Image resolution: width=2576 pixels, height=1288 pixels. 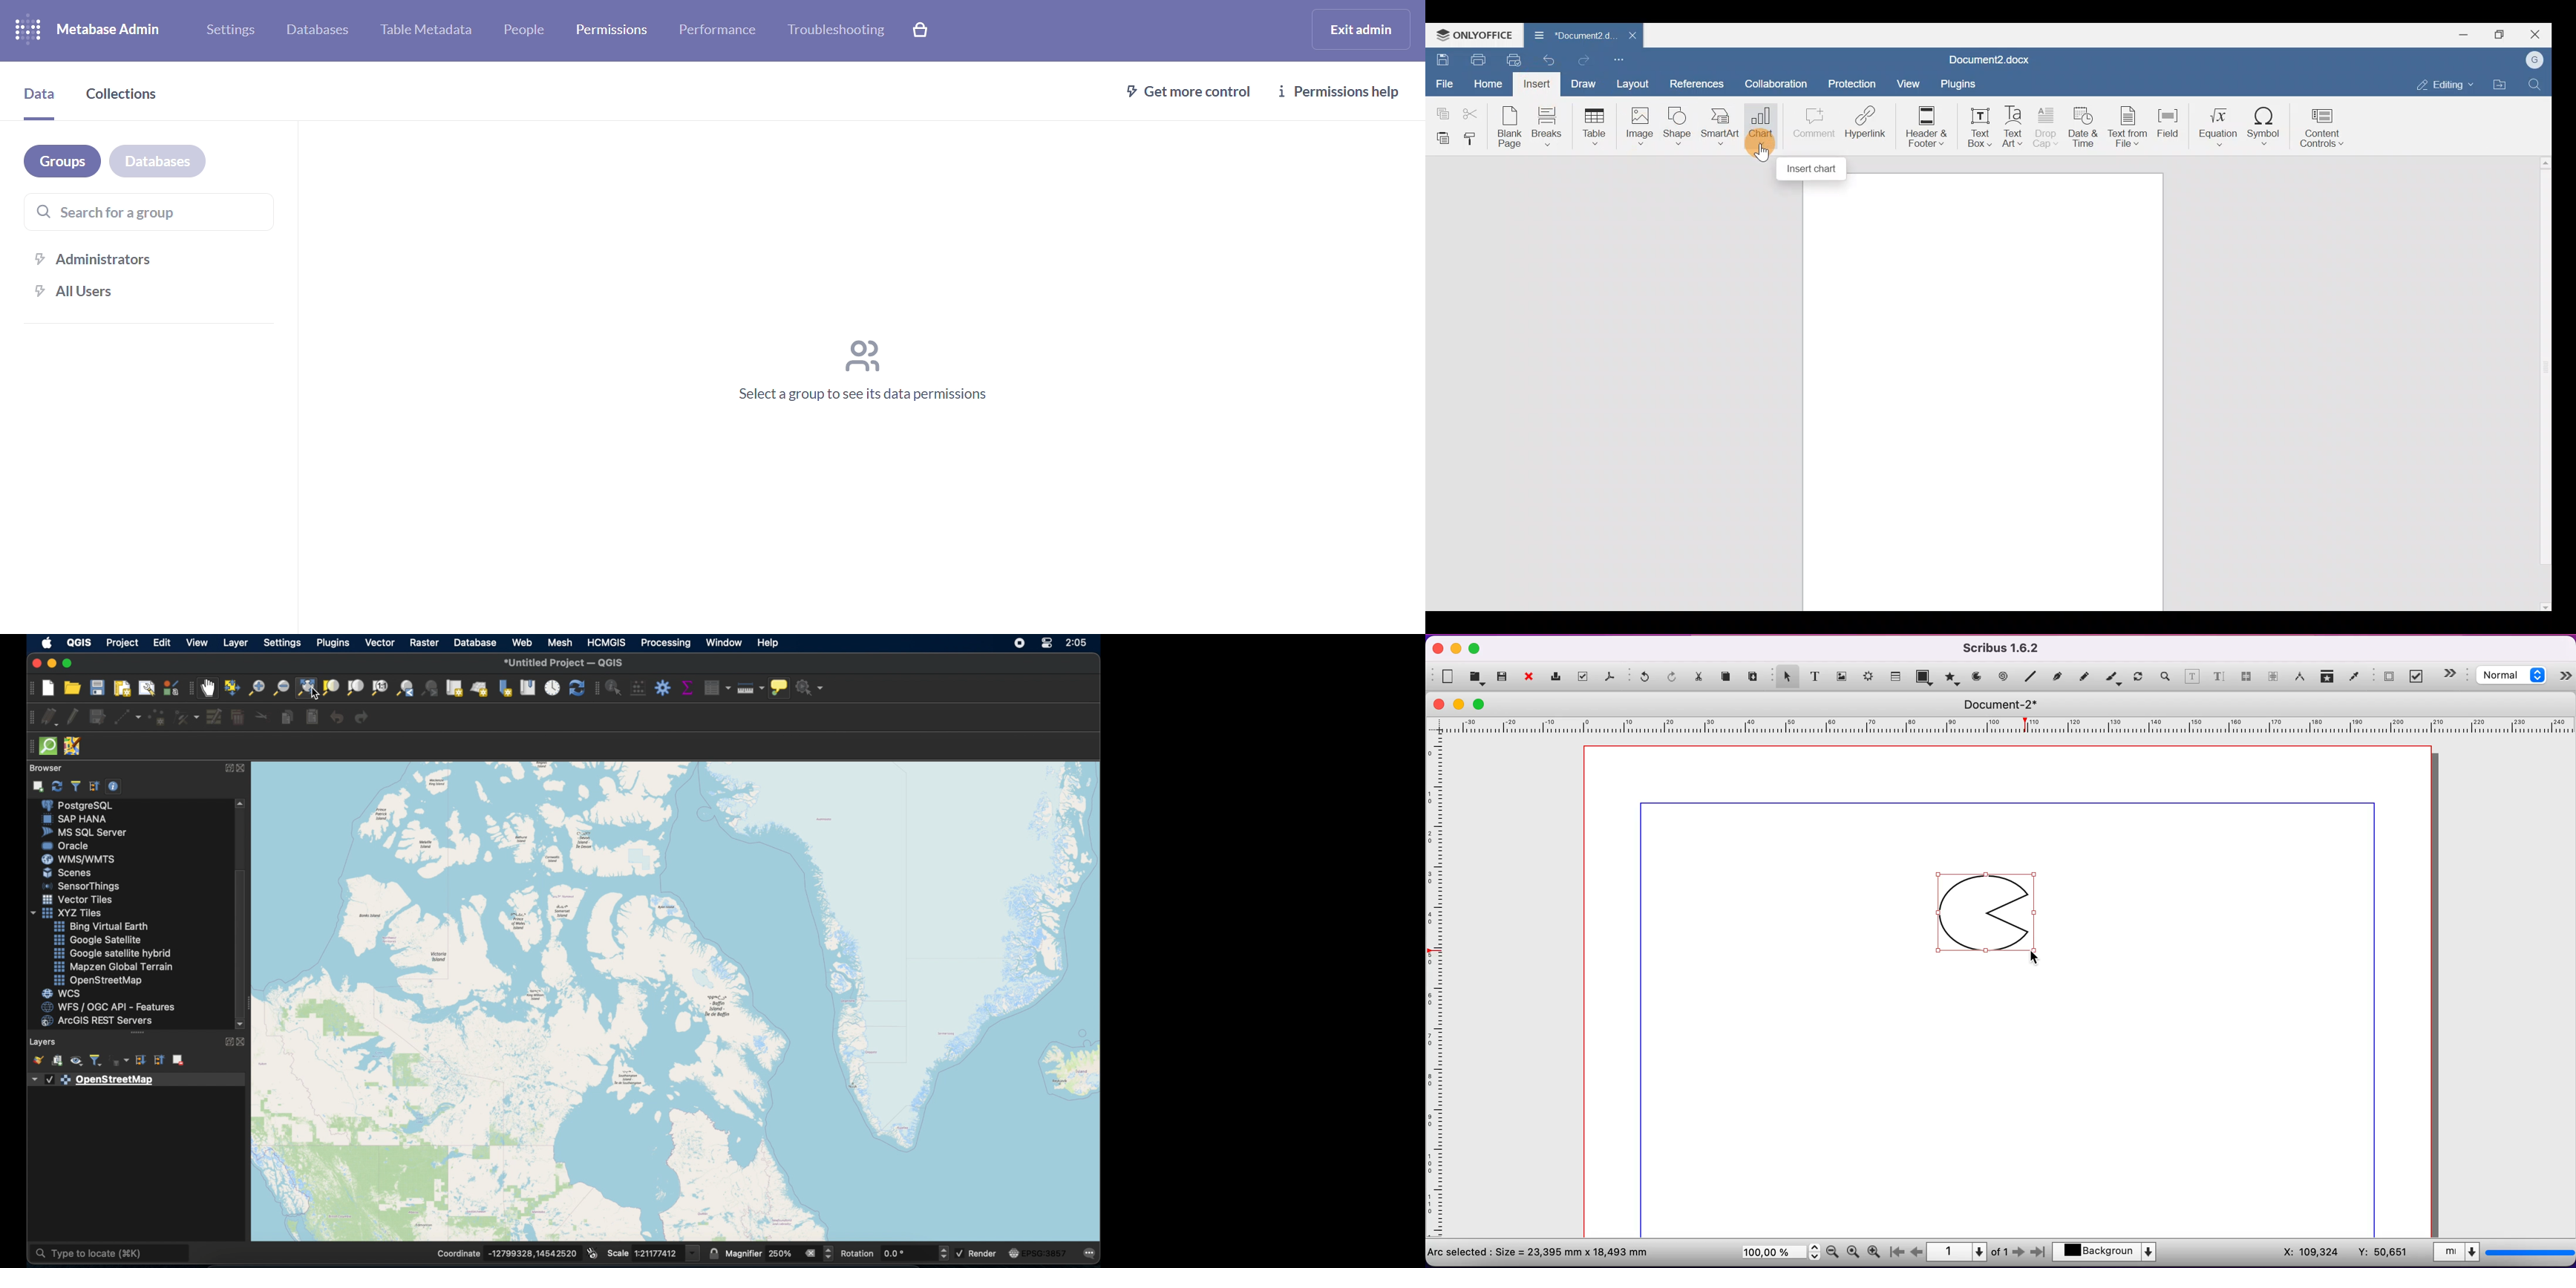 What do you see at coordinates (210, 689) in the screenshot?
I see `pan map` at bounding box center [210, 689].